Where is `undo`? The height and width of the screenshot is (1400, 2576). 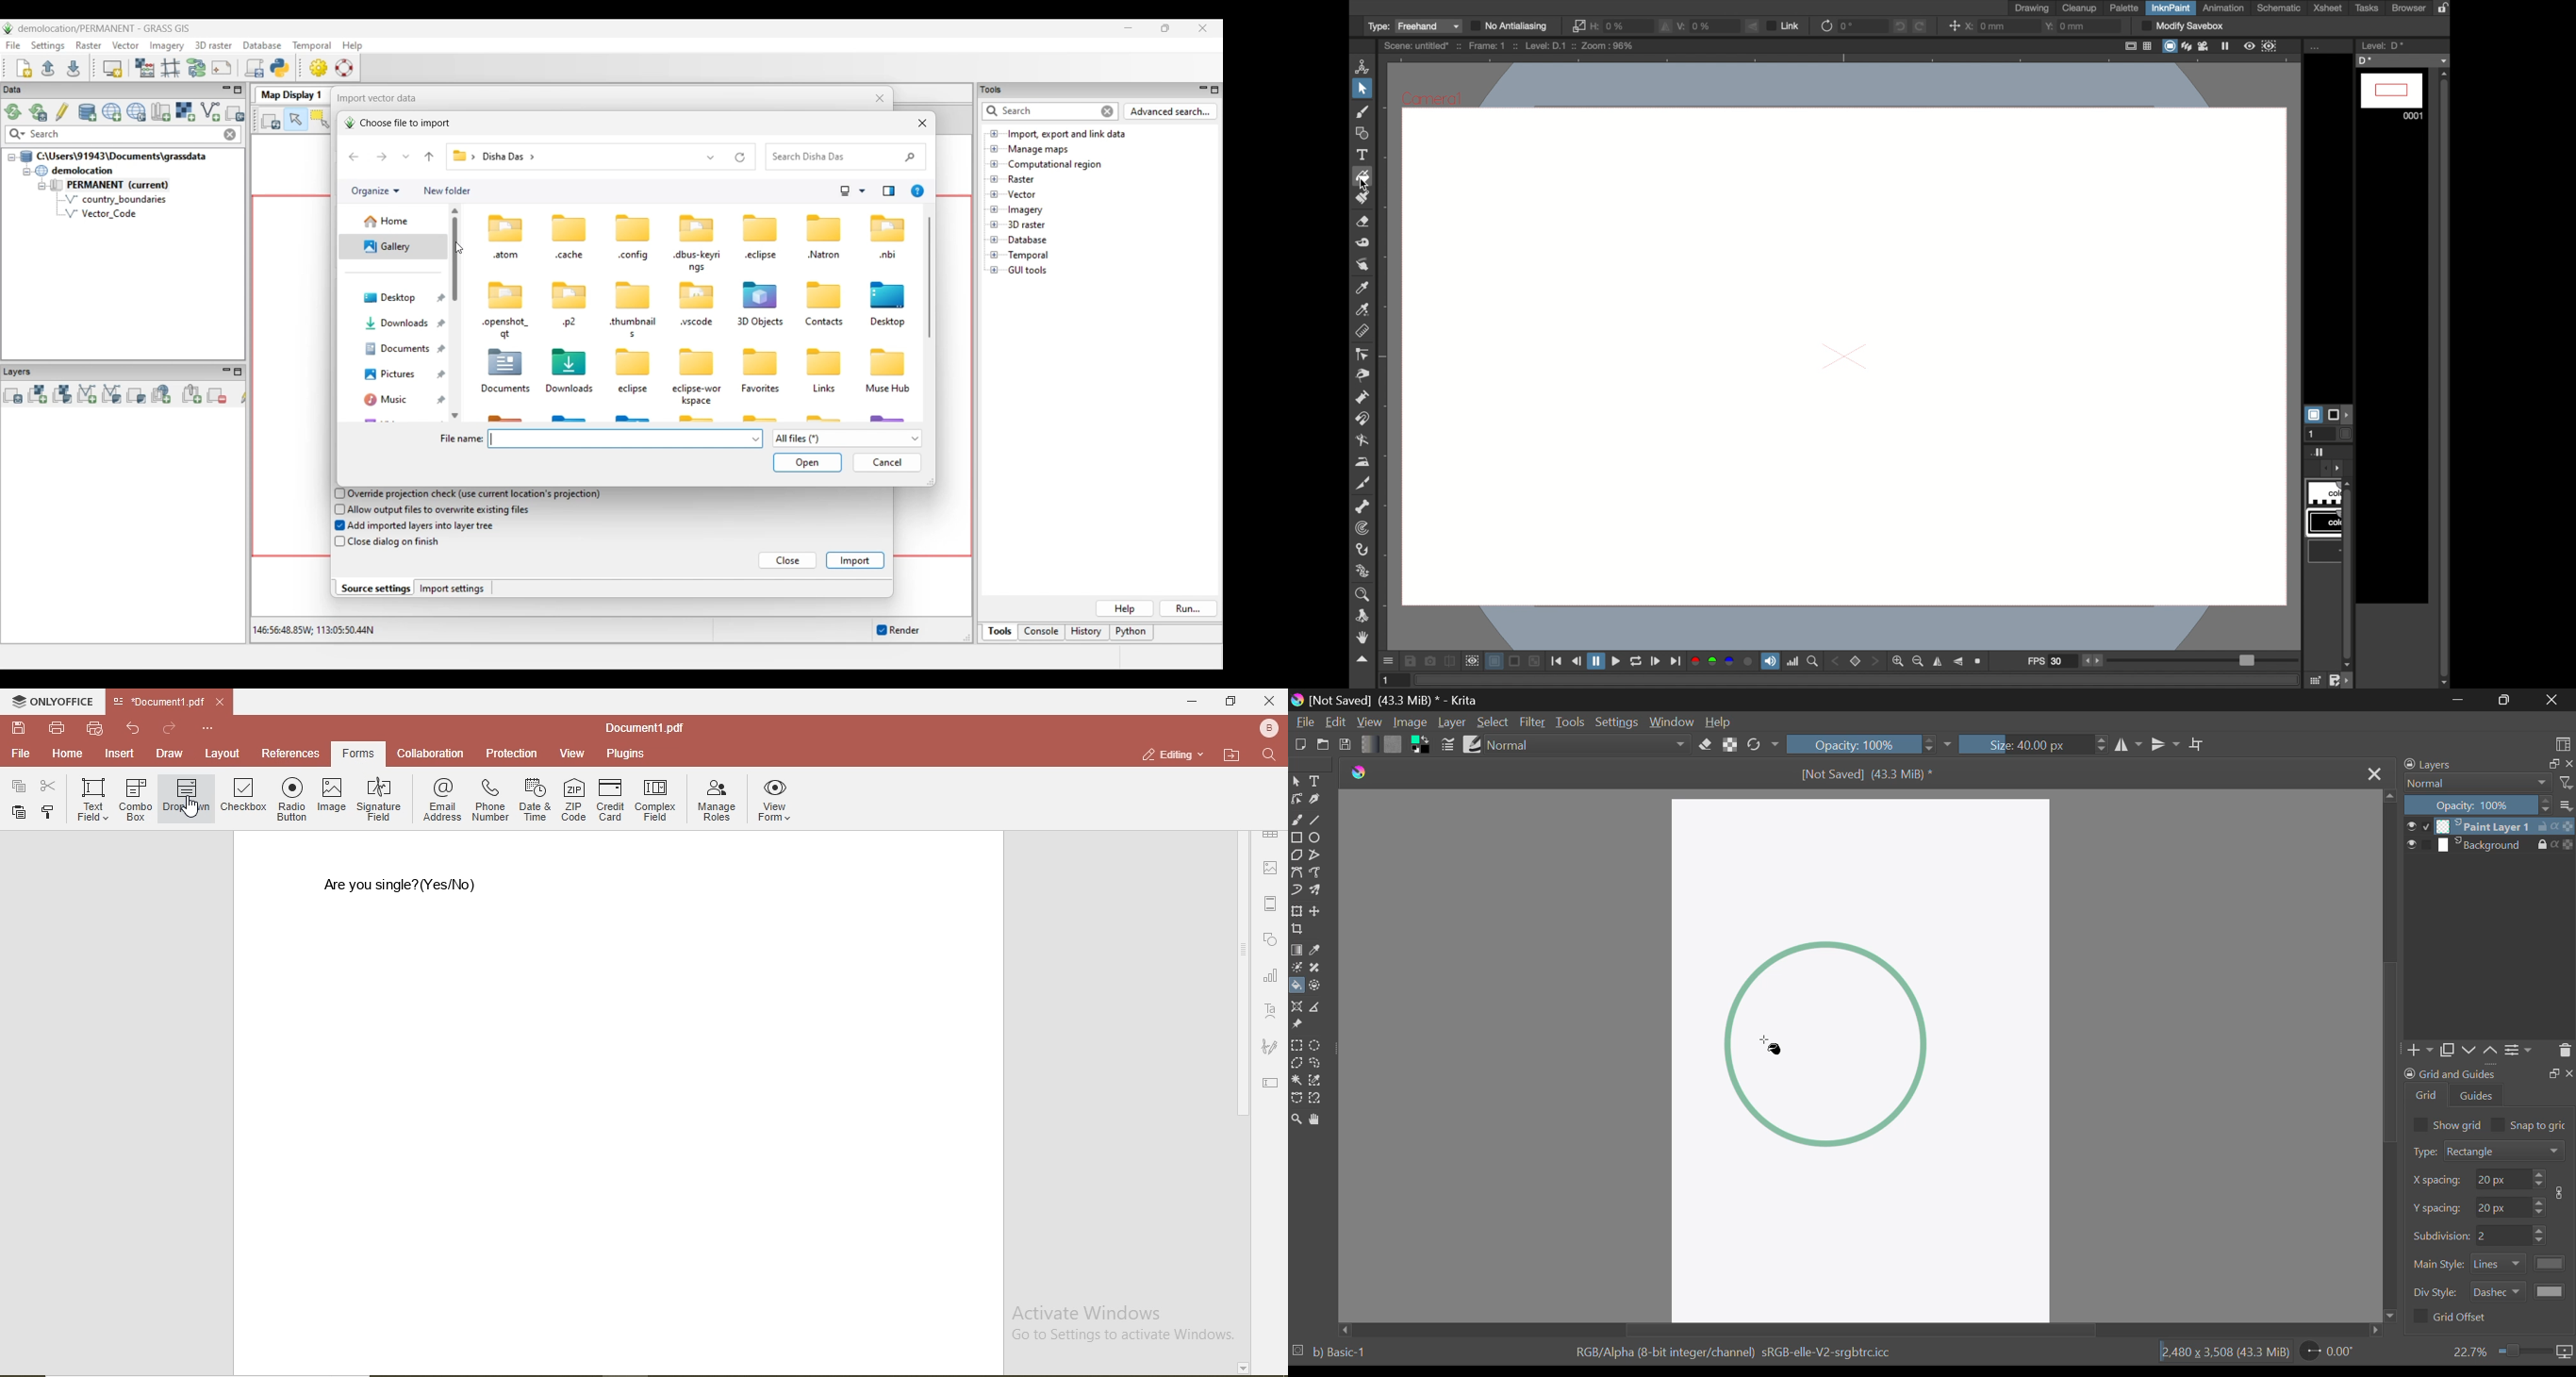 undo is located at coordinates (1900, 26).